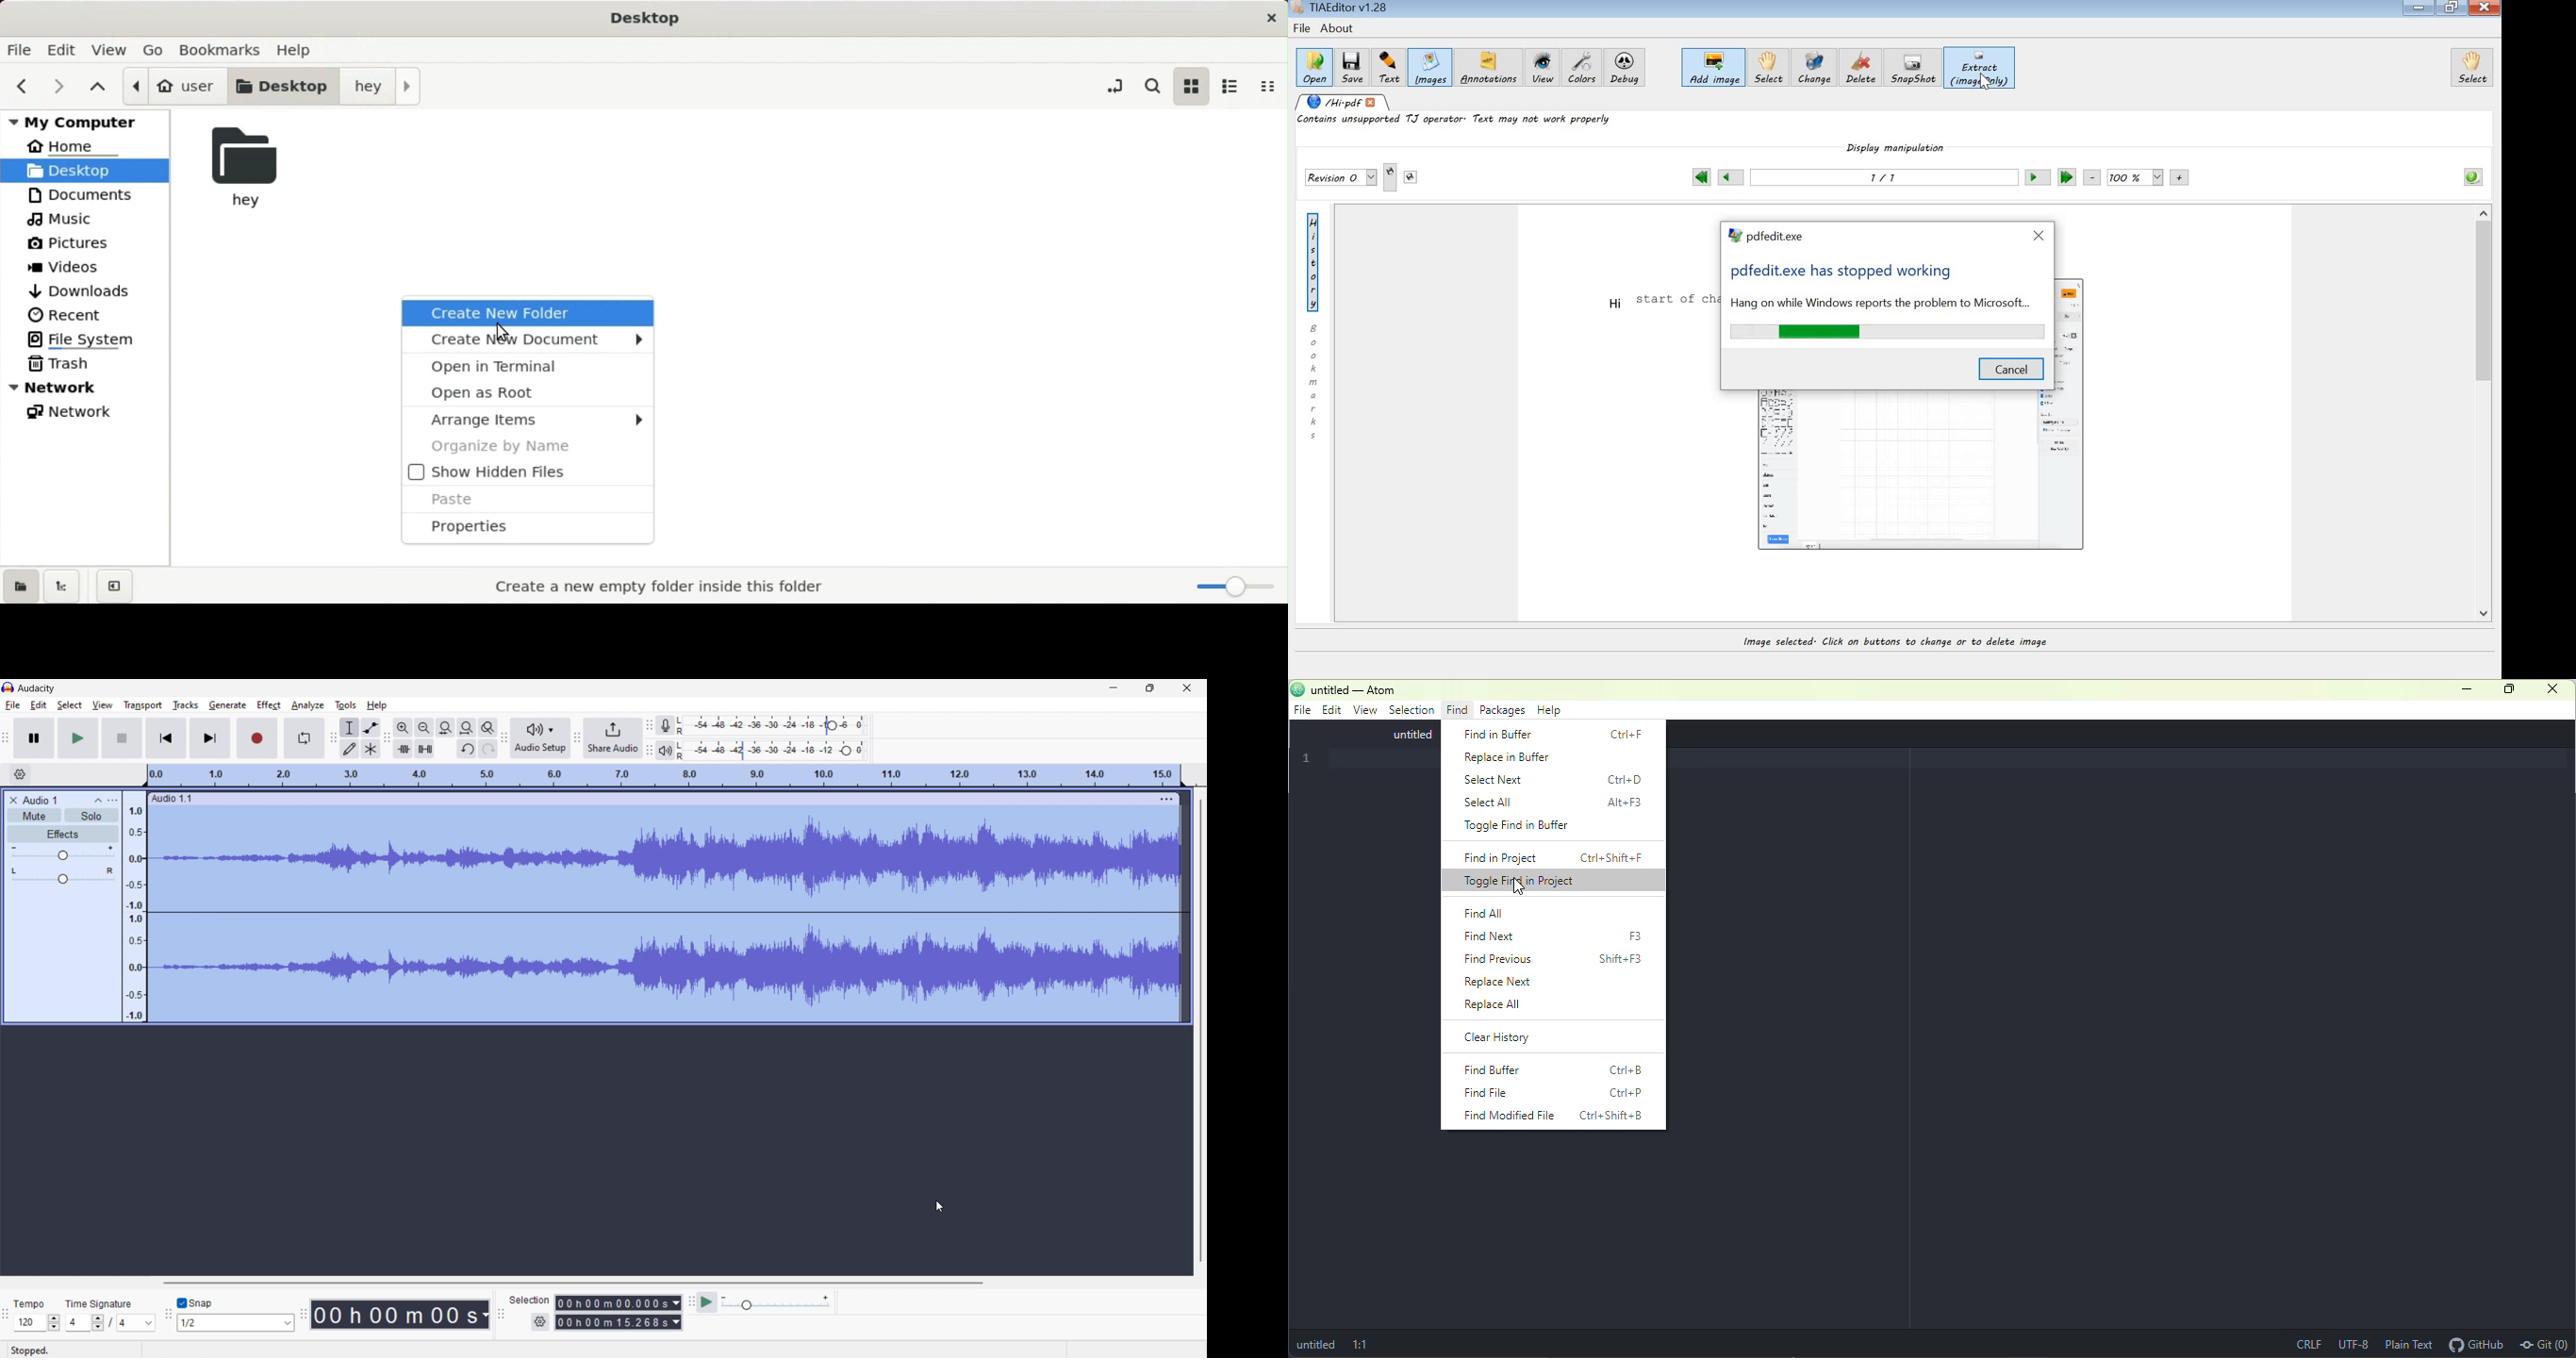 This screenshot has height=1372, width=2576. Describe the element at coordinates (504, 737) in the screenshot. I see `audio setup toolbar` at that location.